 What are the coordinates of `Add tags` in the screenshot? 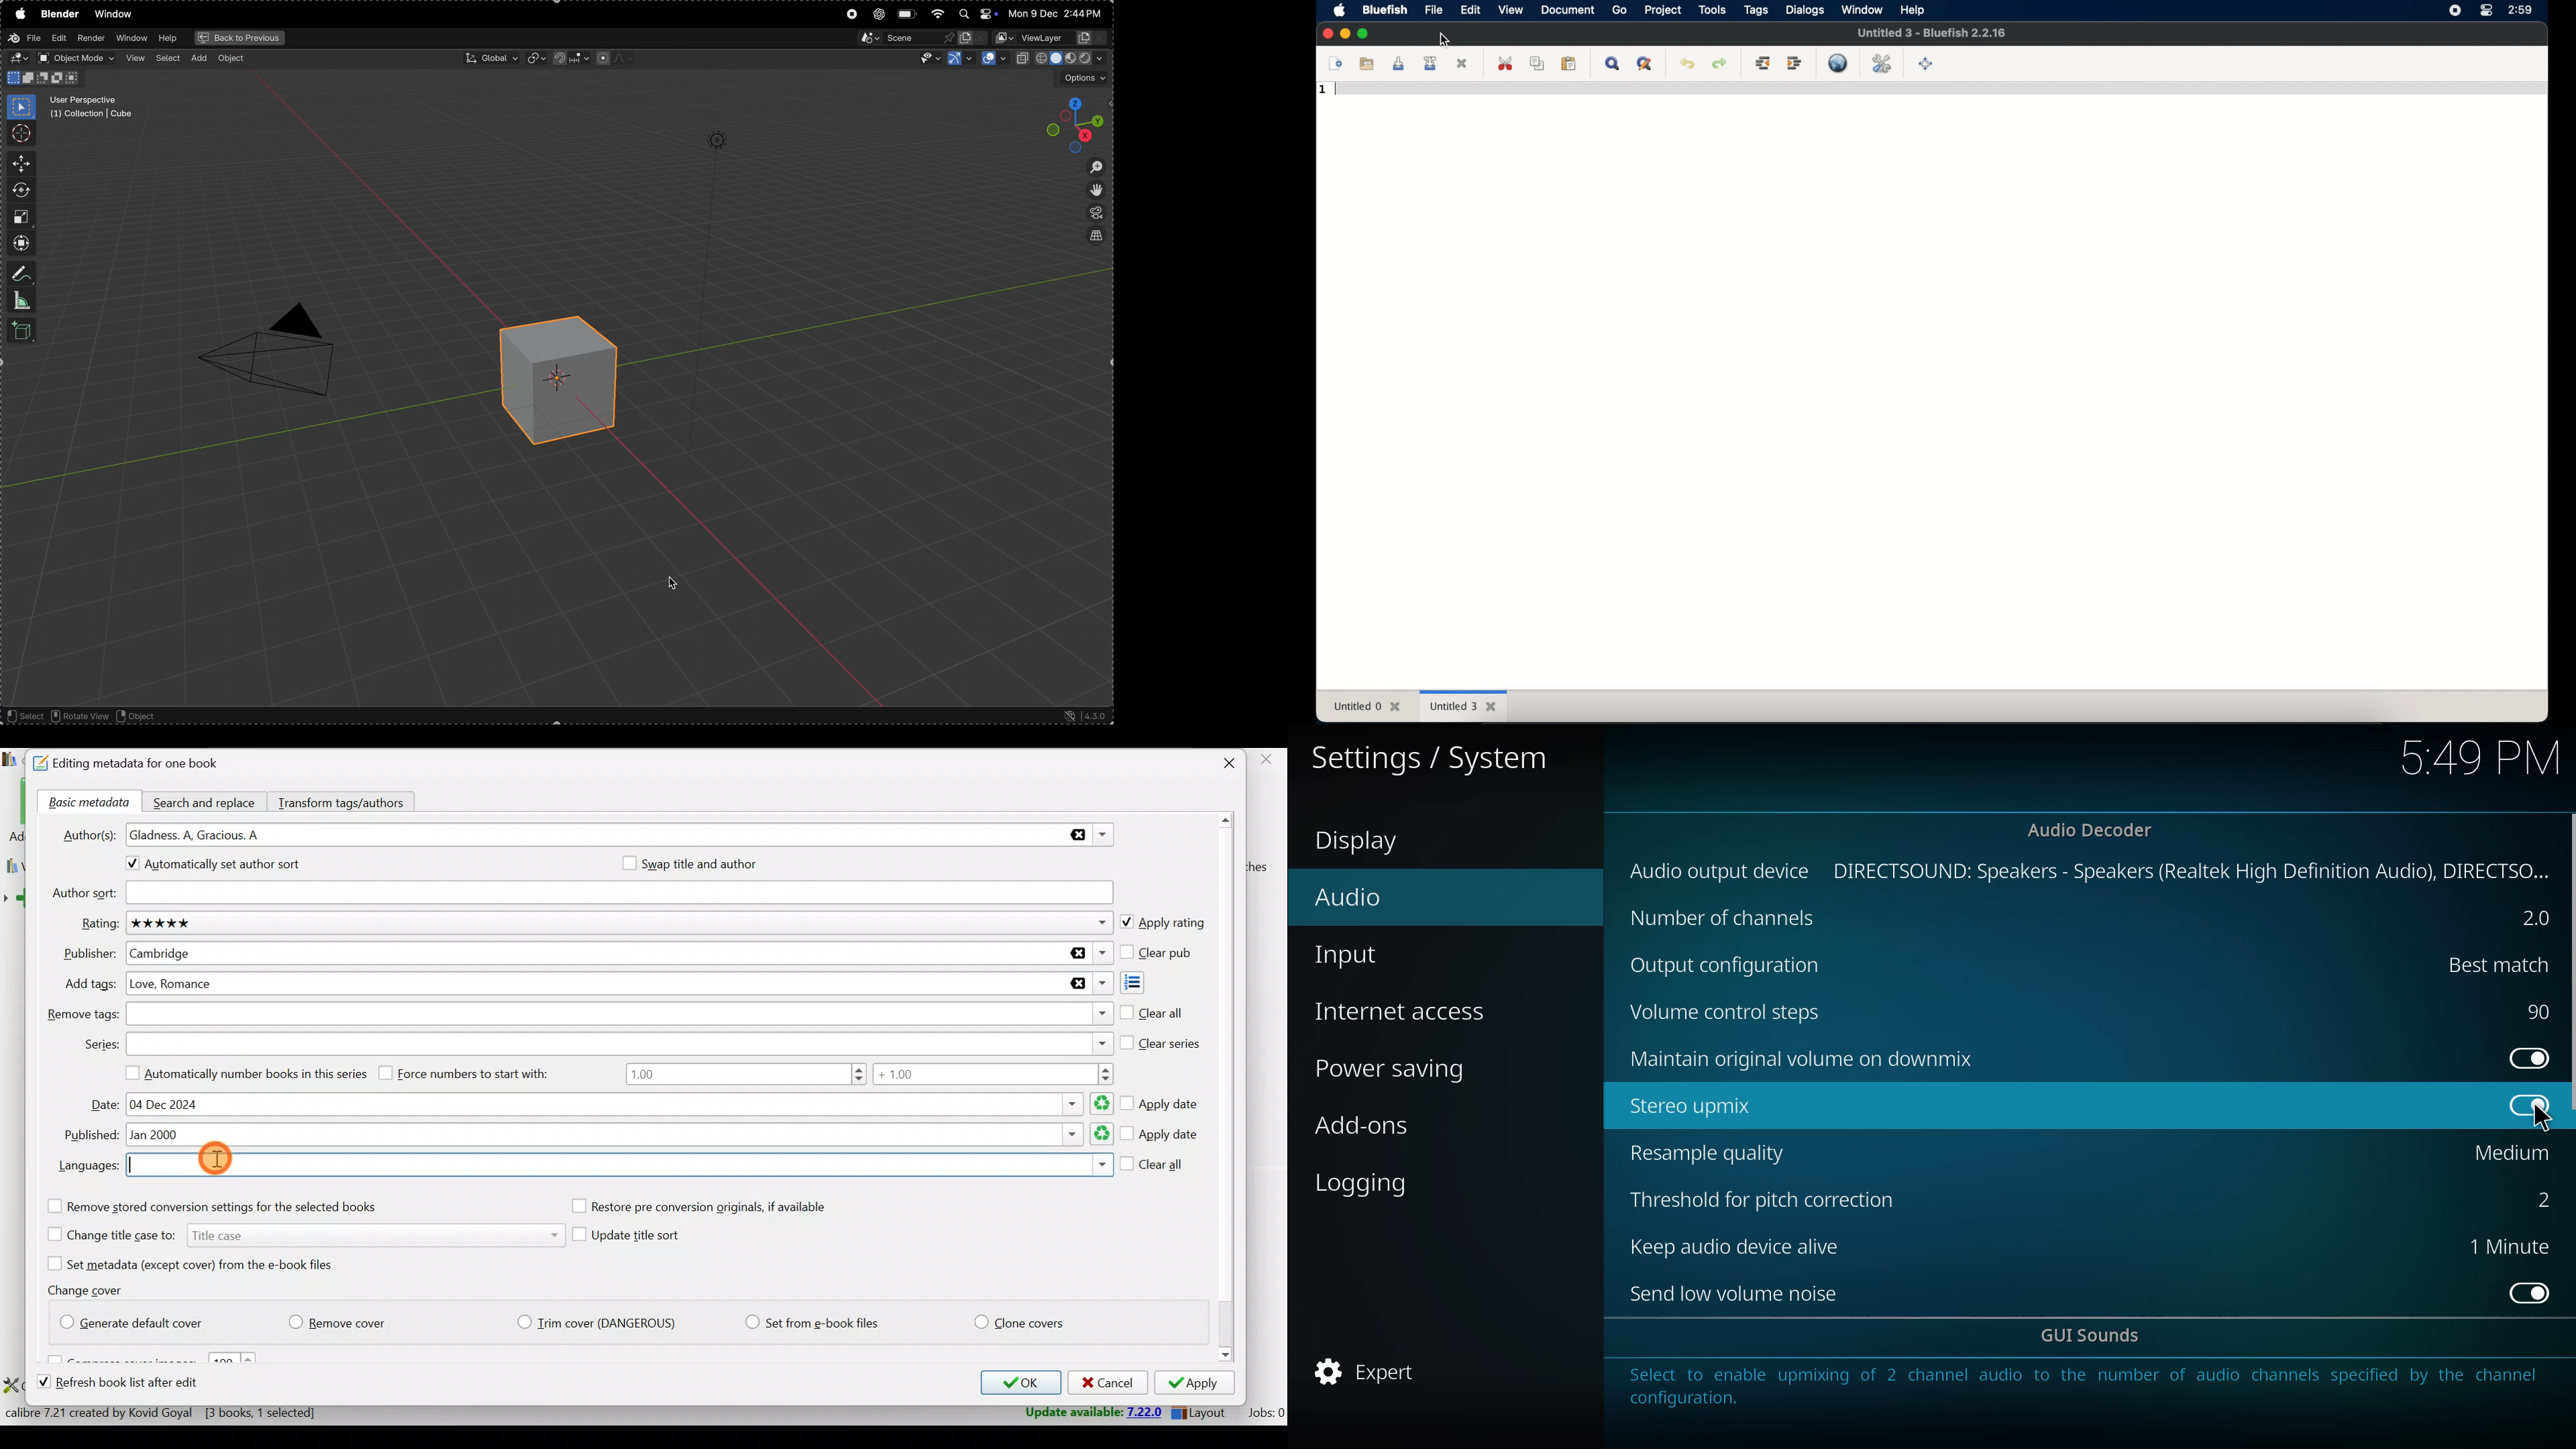 It's located at (617, 984).